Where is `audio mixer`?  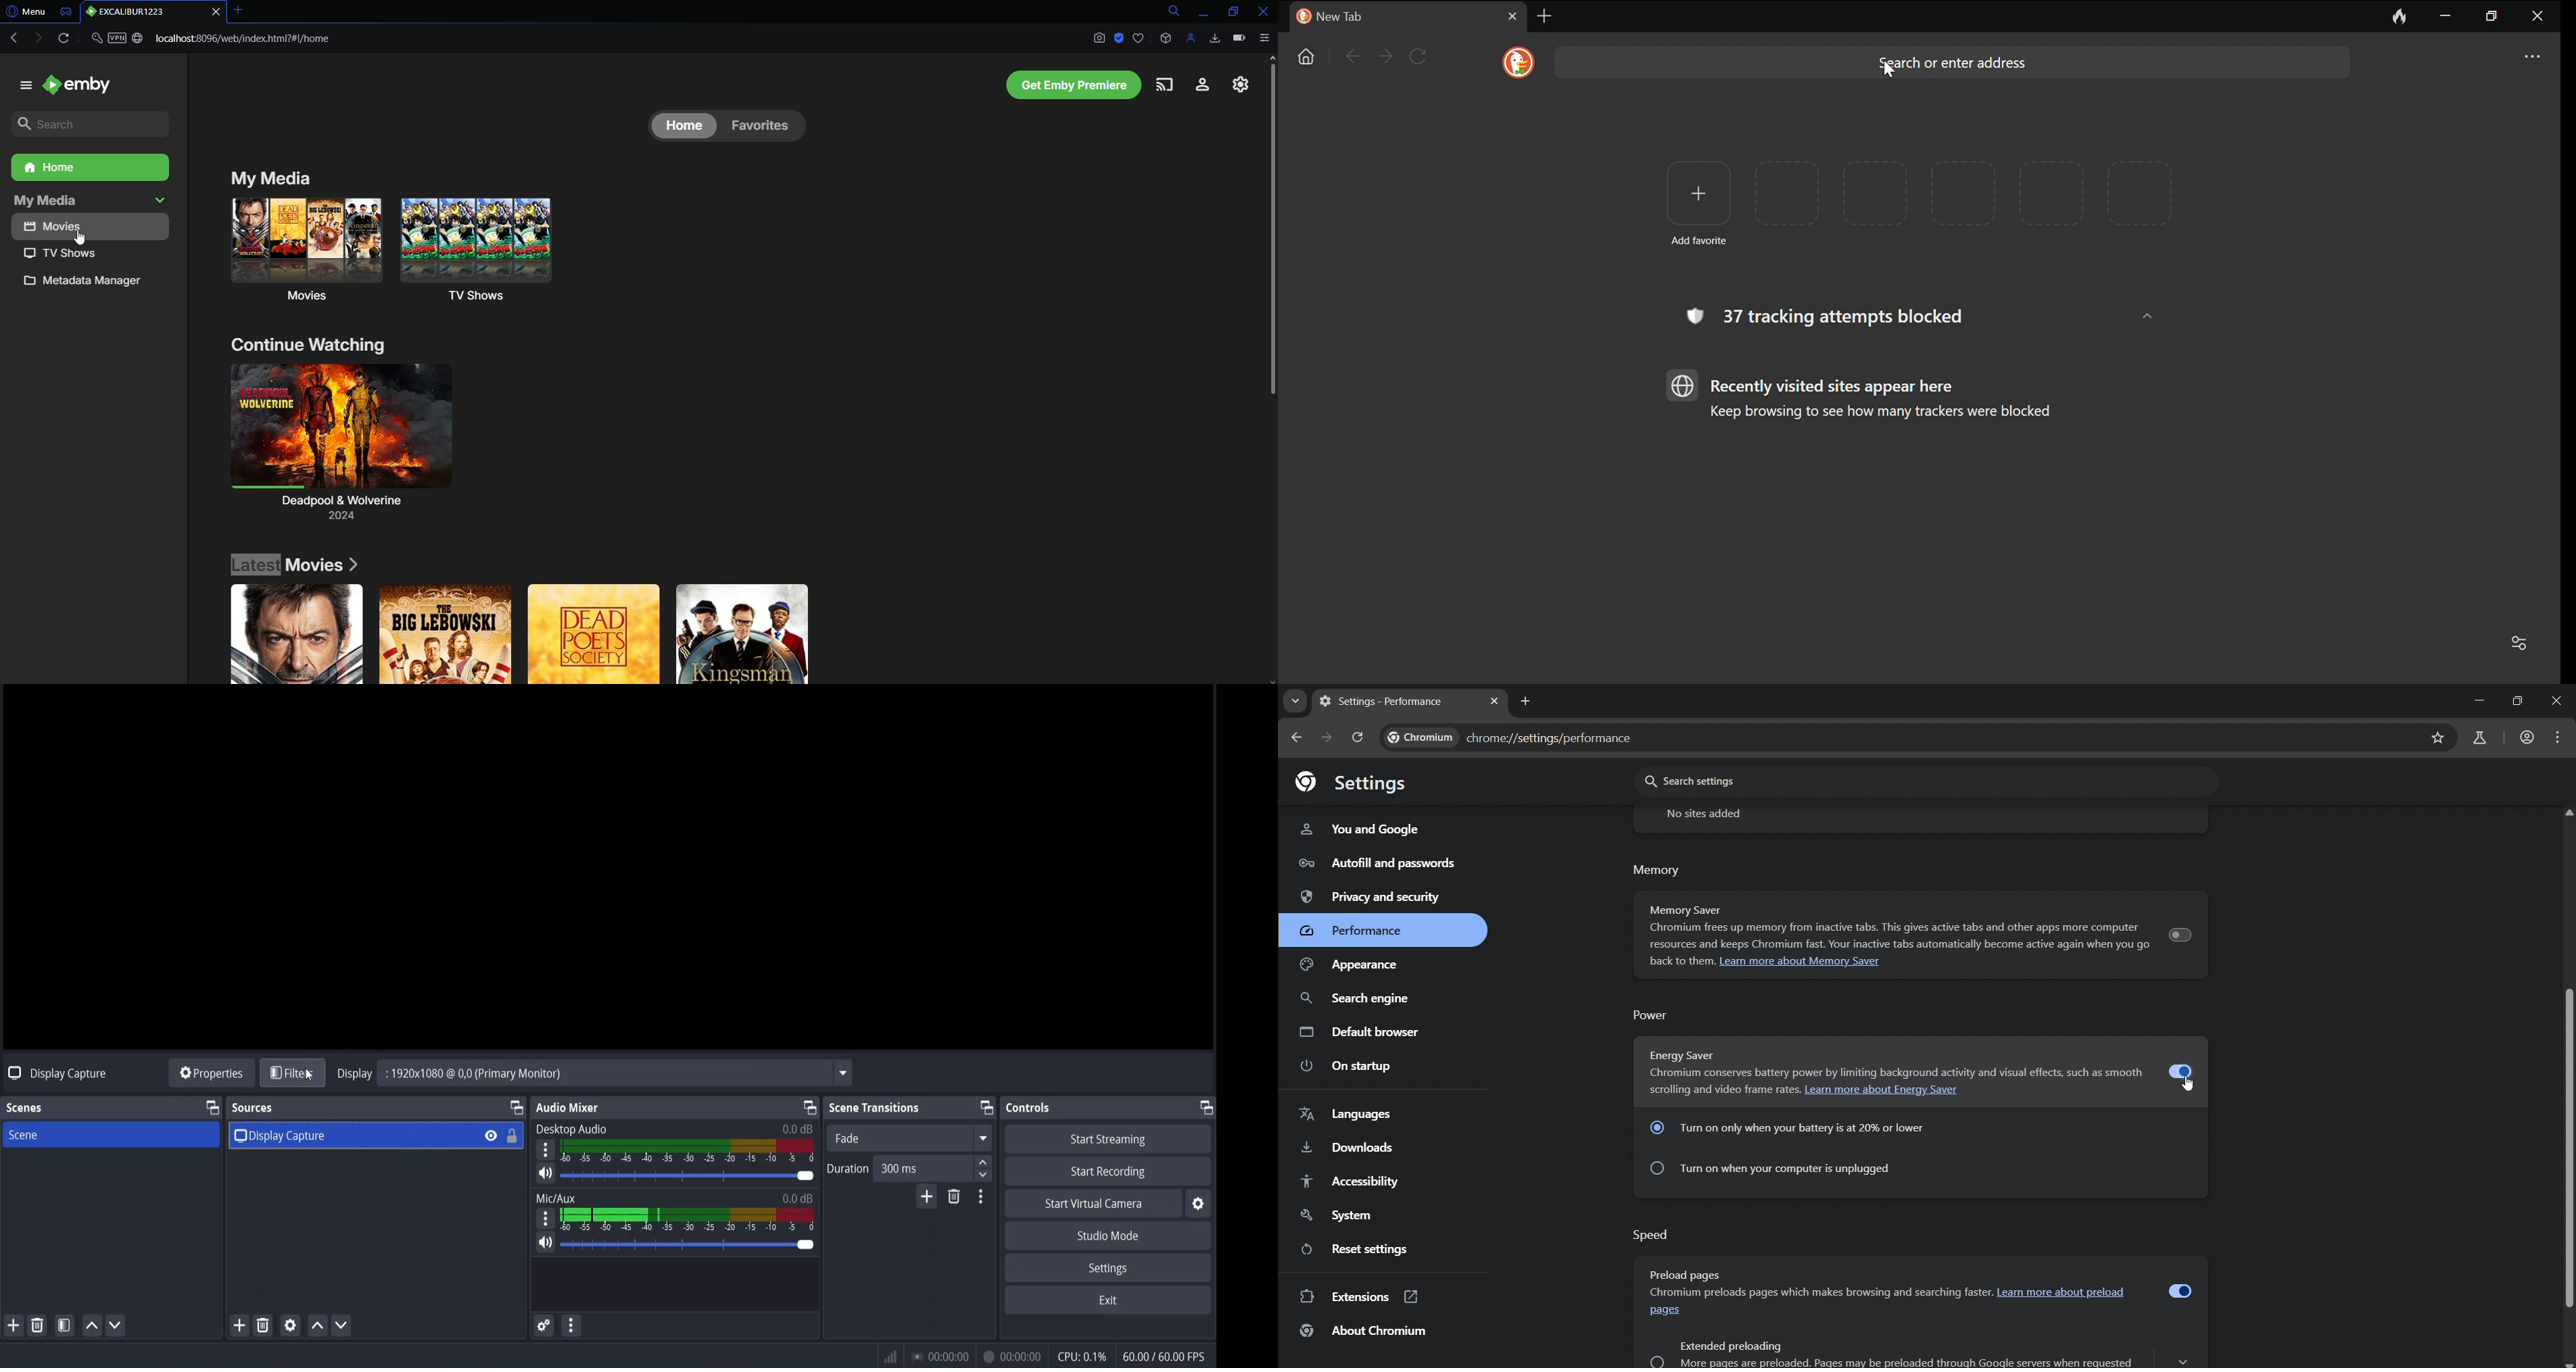
audio mixer is located at coordinates (567, 1107).